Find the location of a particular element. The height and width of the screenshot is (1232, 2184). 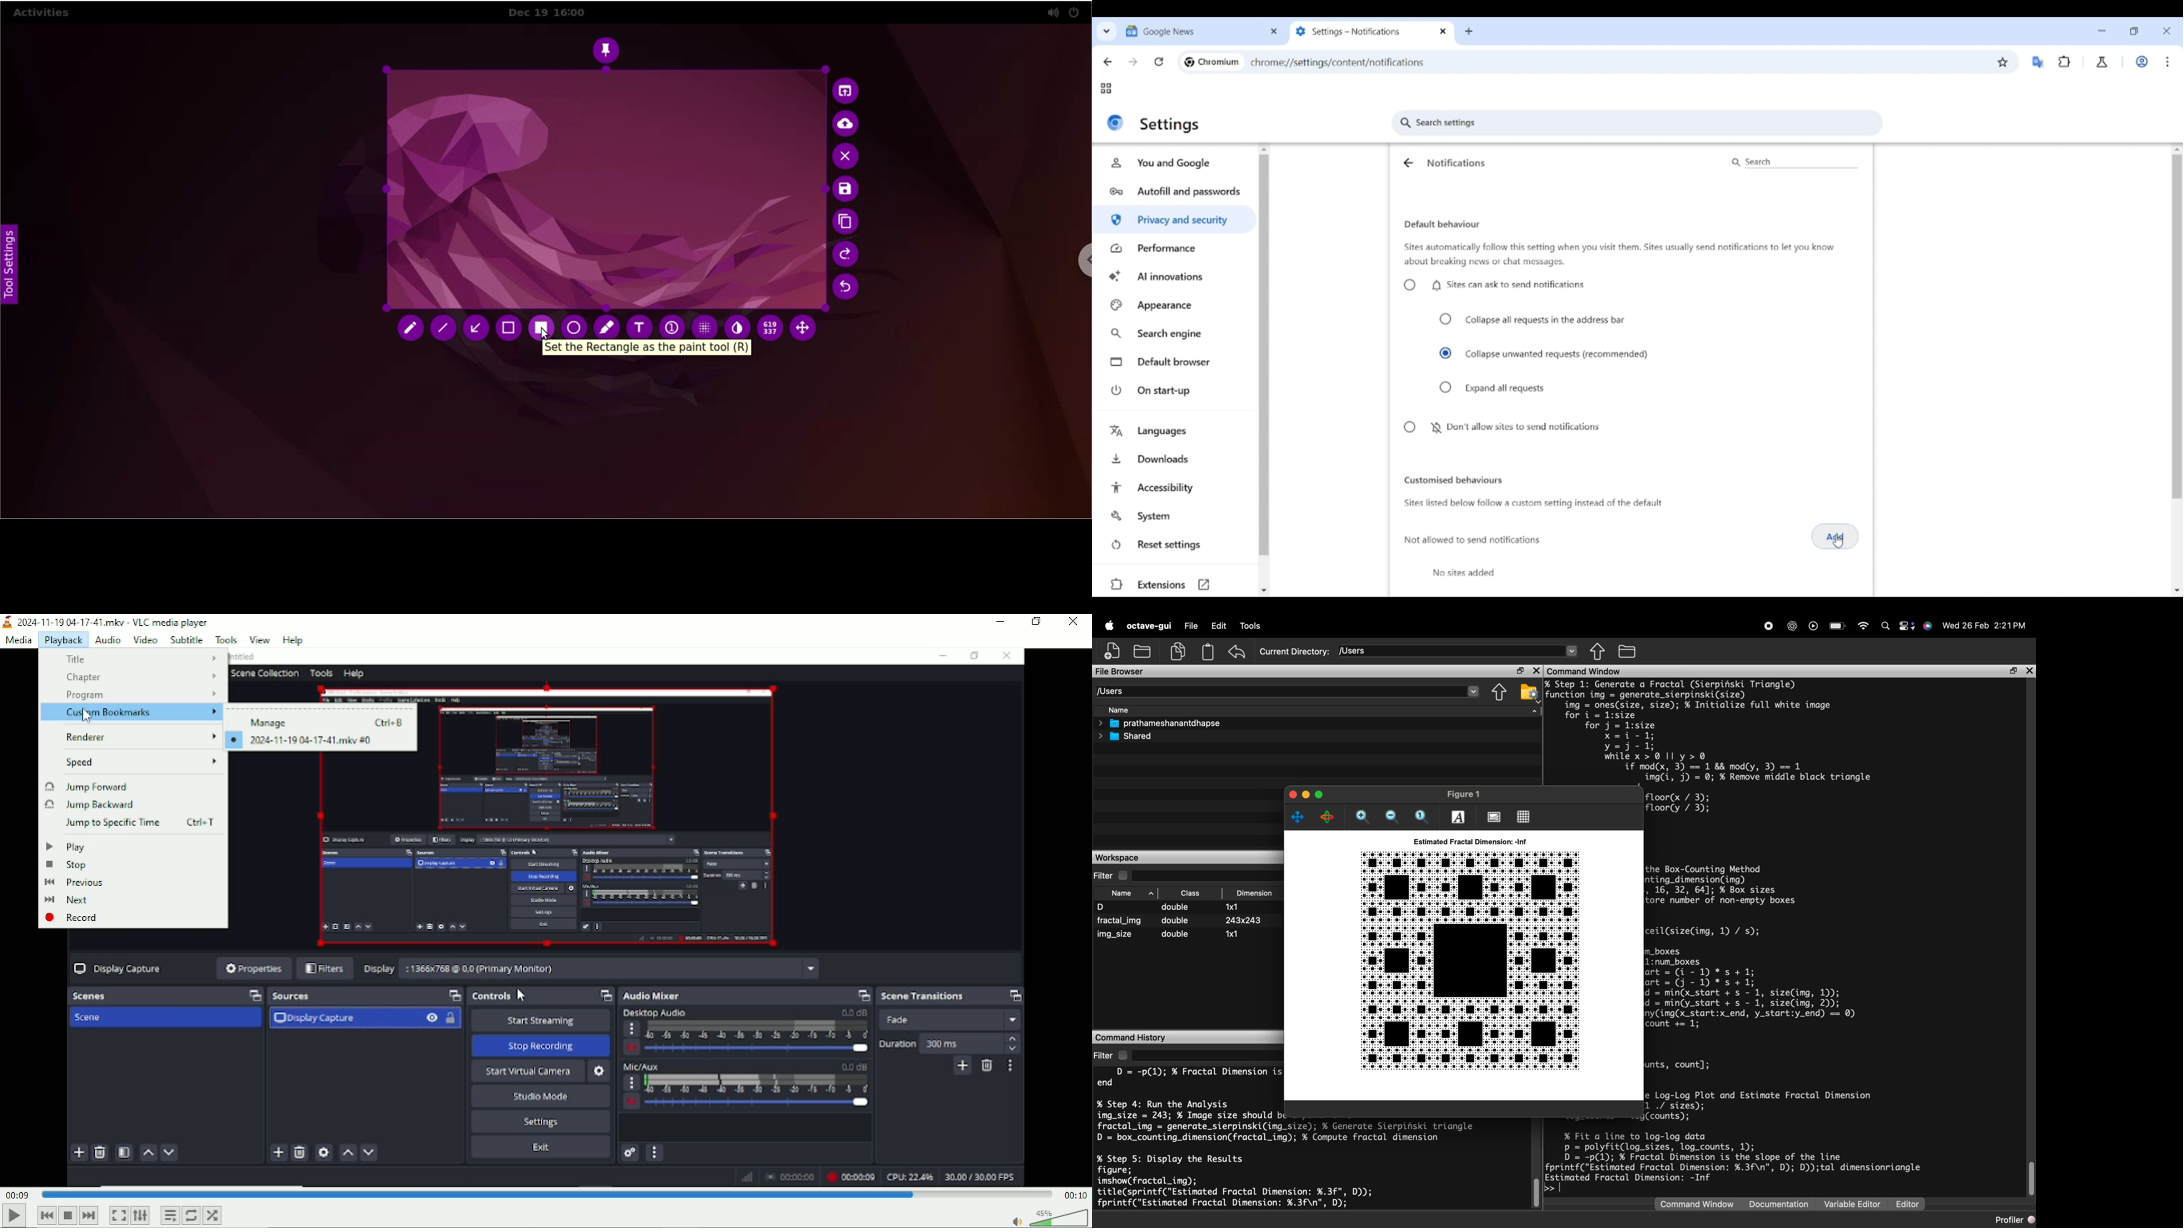

Tab 2 changed is located at coordinates (1363, 31).